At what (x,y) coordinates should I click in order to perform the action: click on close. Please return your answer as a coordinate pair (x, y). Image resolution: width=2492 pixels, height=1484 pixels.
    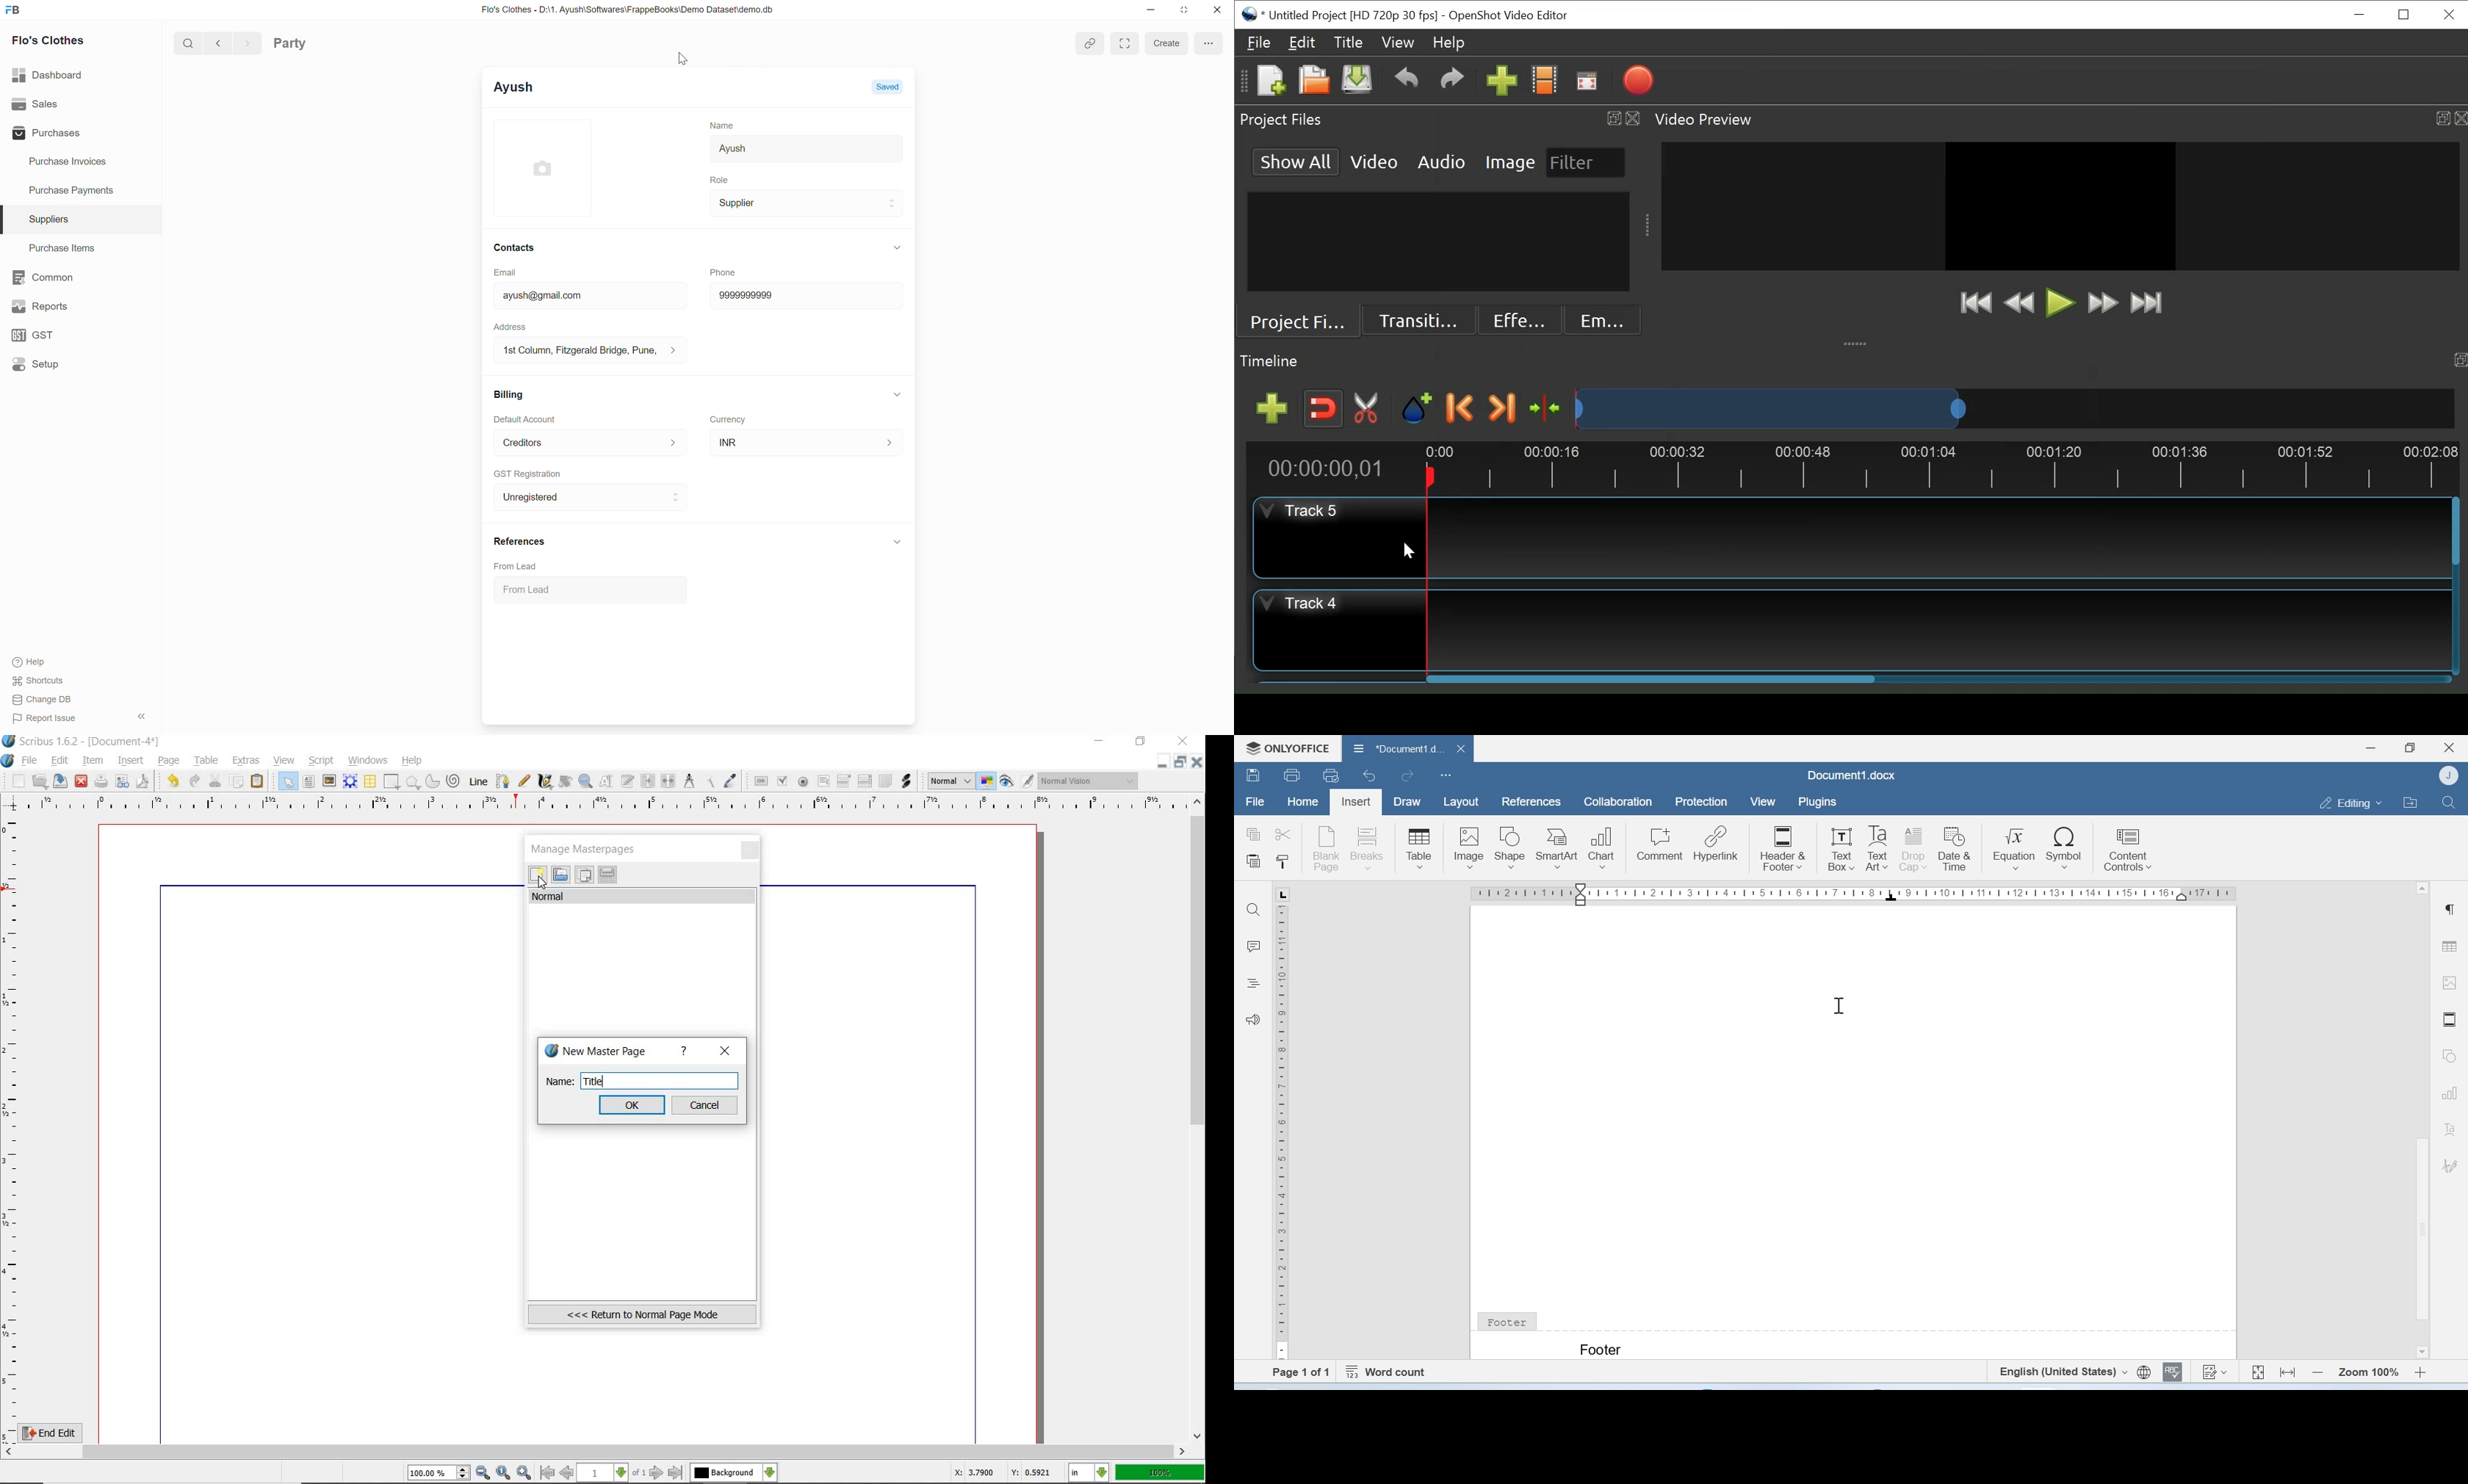
    Looking at the image, I should click on (751, 851).